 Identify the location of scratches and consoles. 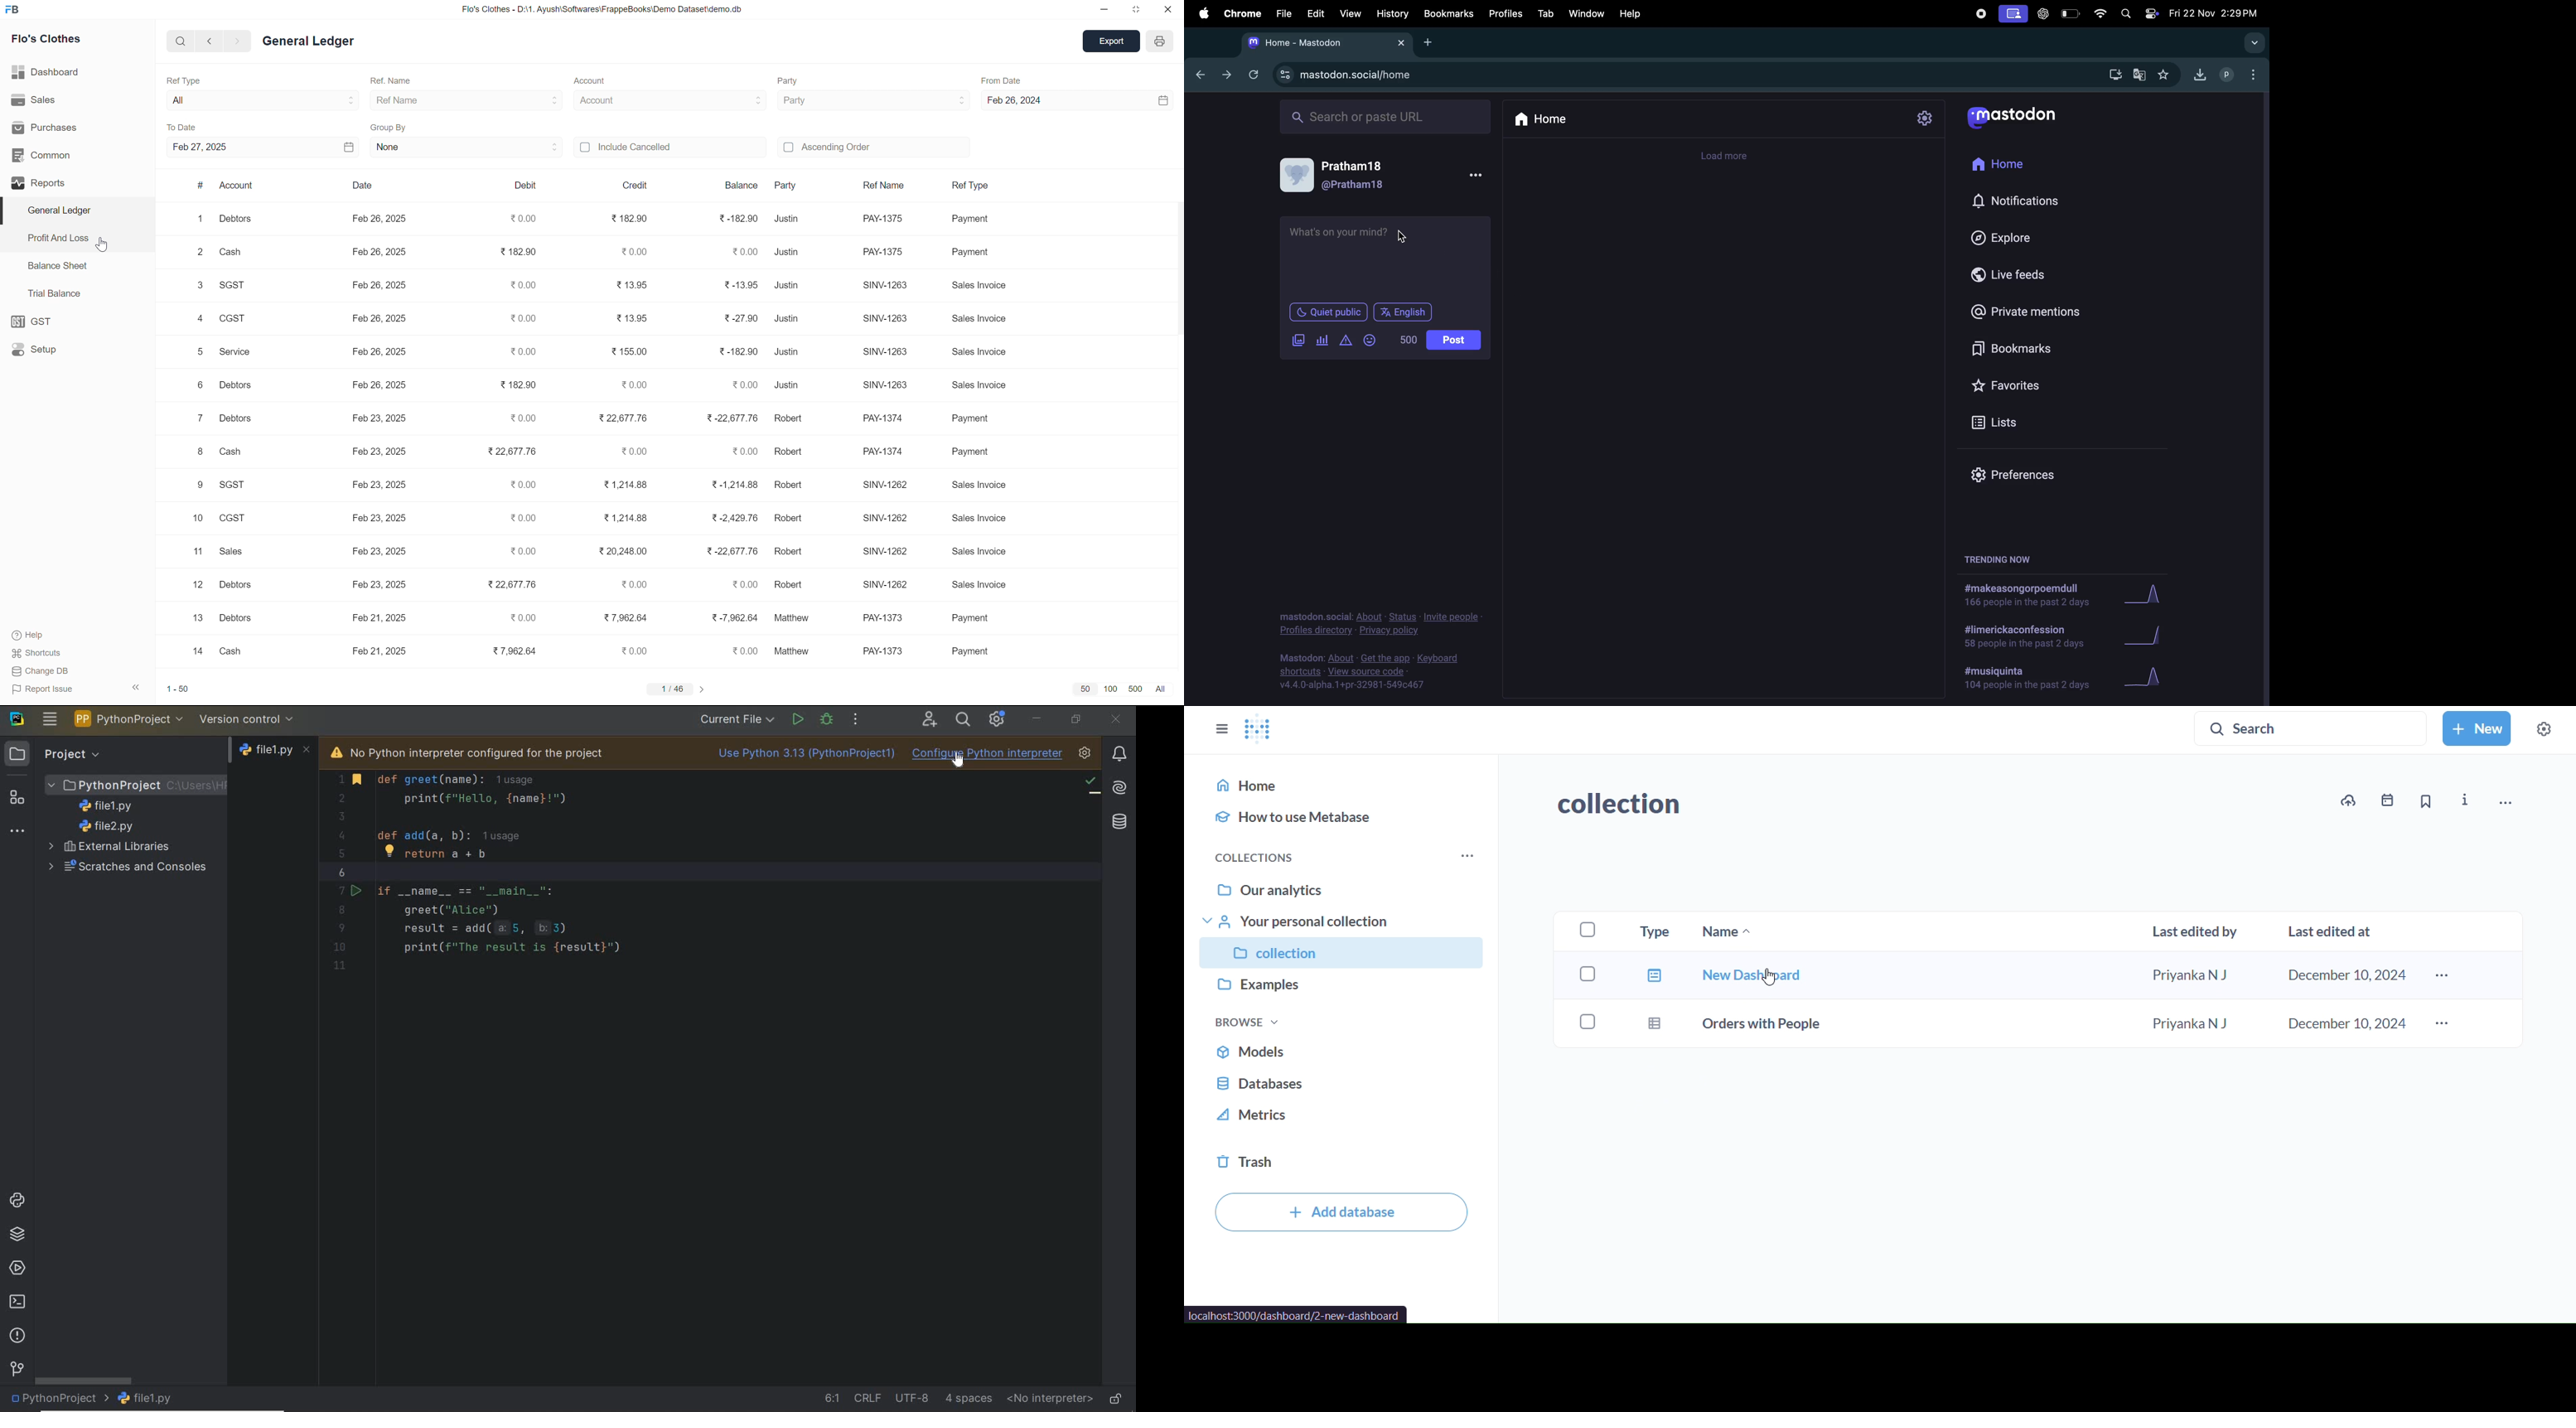
(124, 868).